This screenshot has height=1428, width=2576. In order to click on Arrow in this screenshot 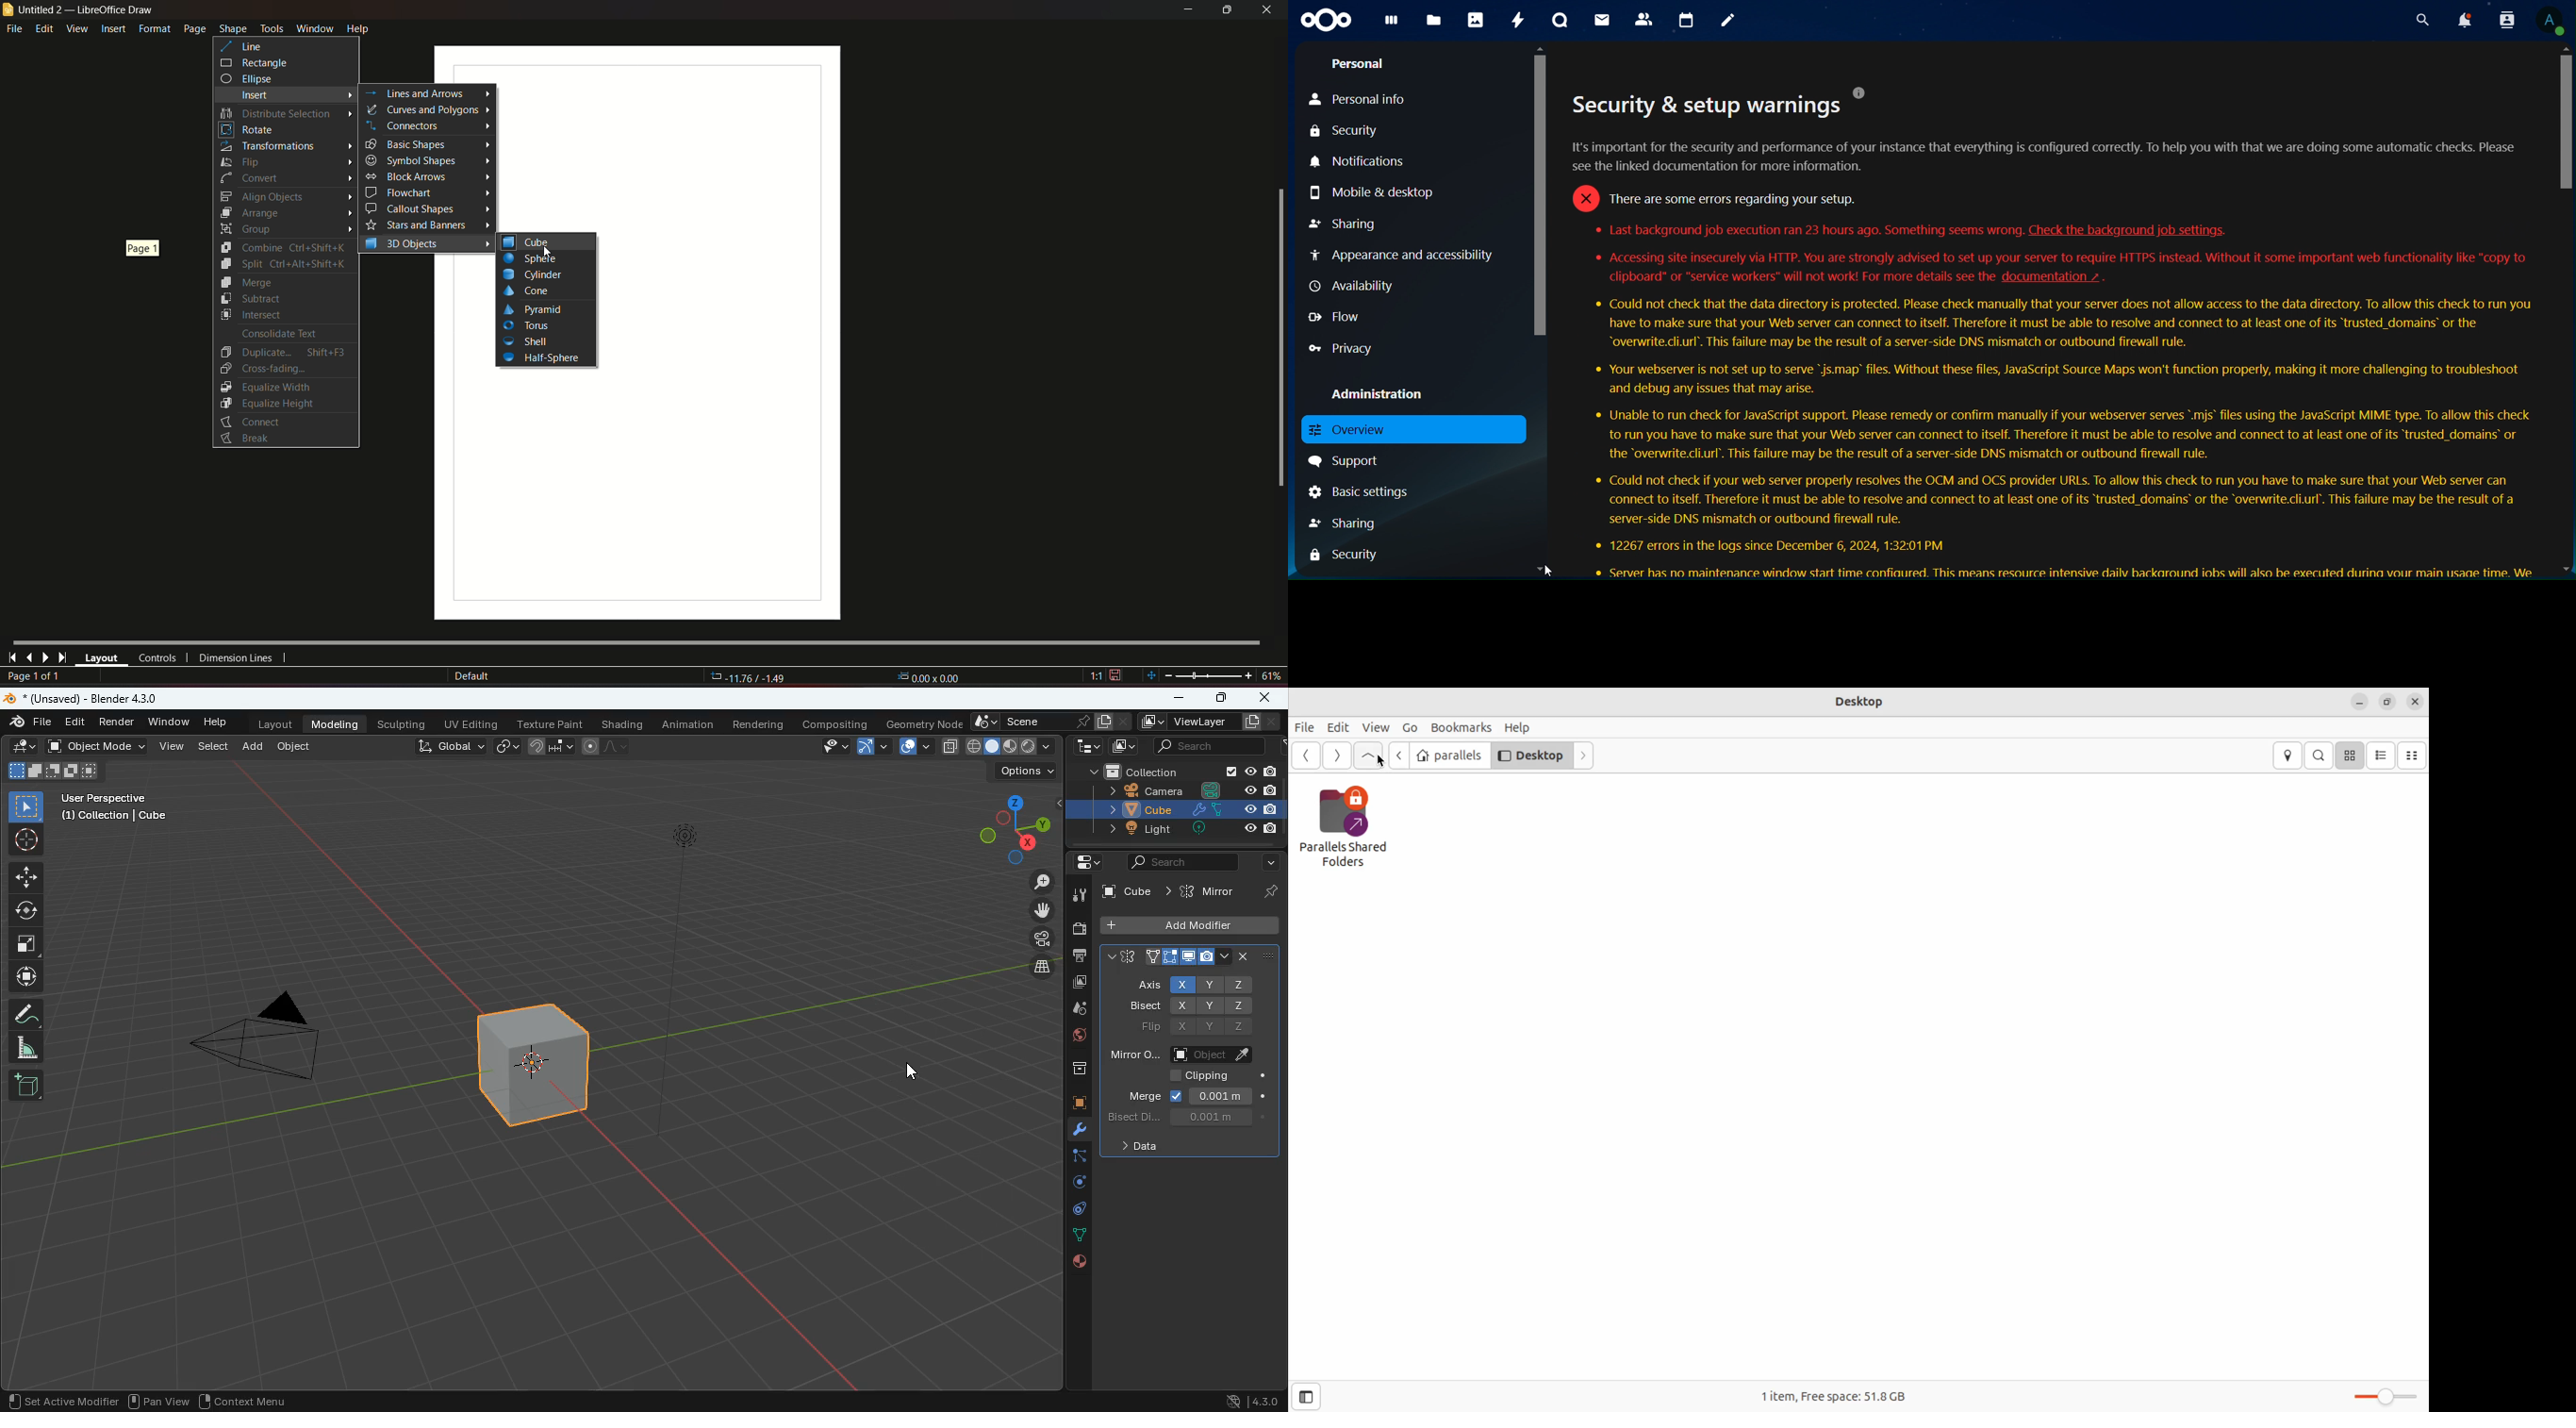, I will do `click(488, 127)`.